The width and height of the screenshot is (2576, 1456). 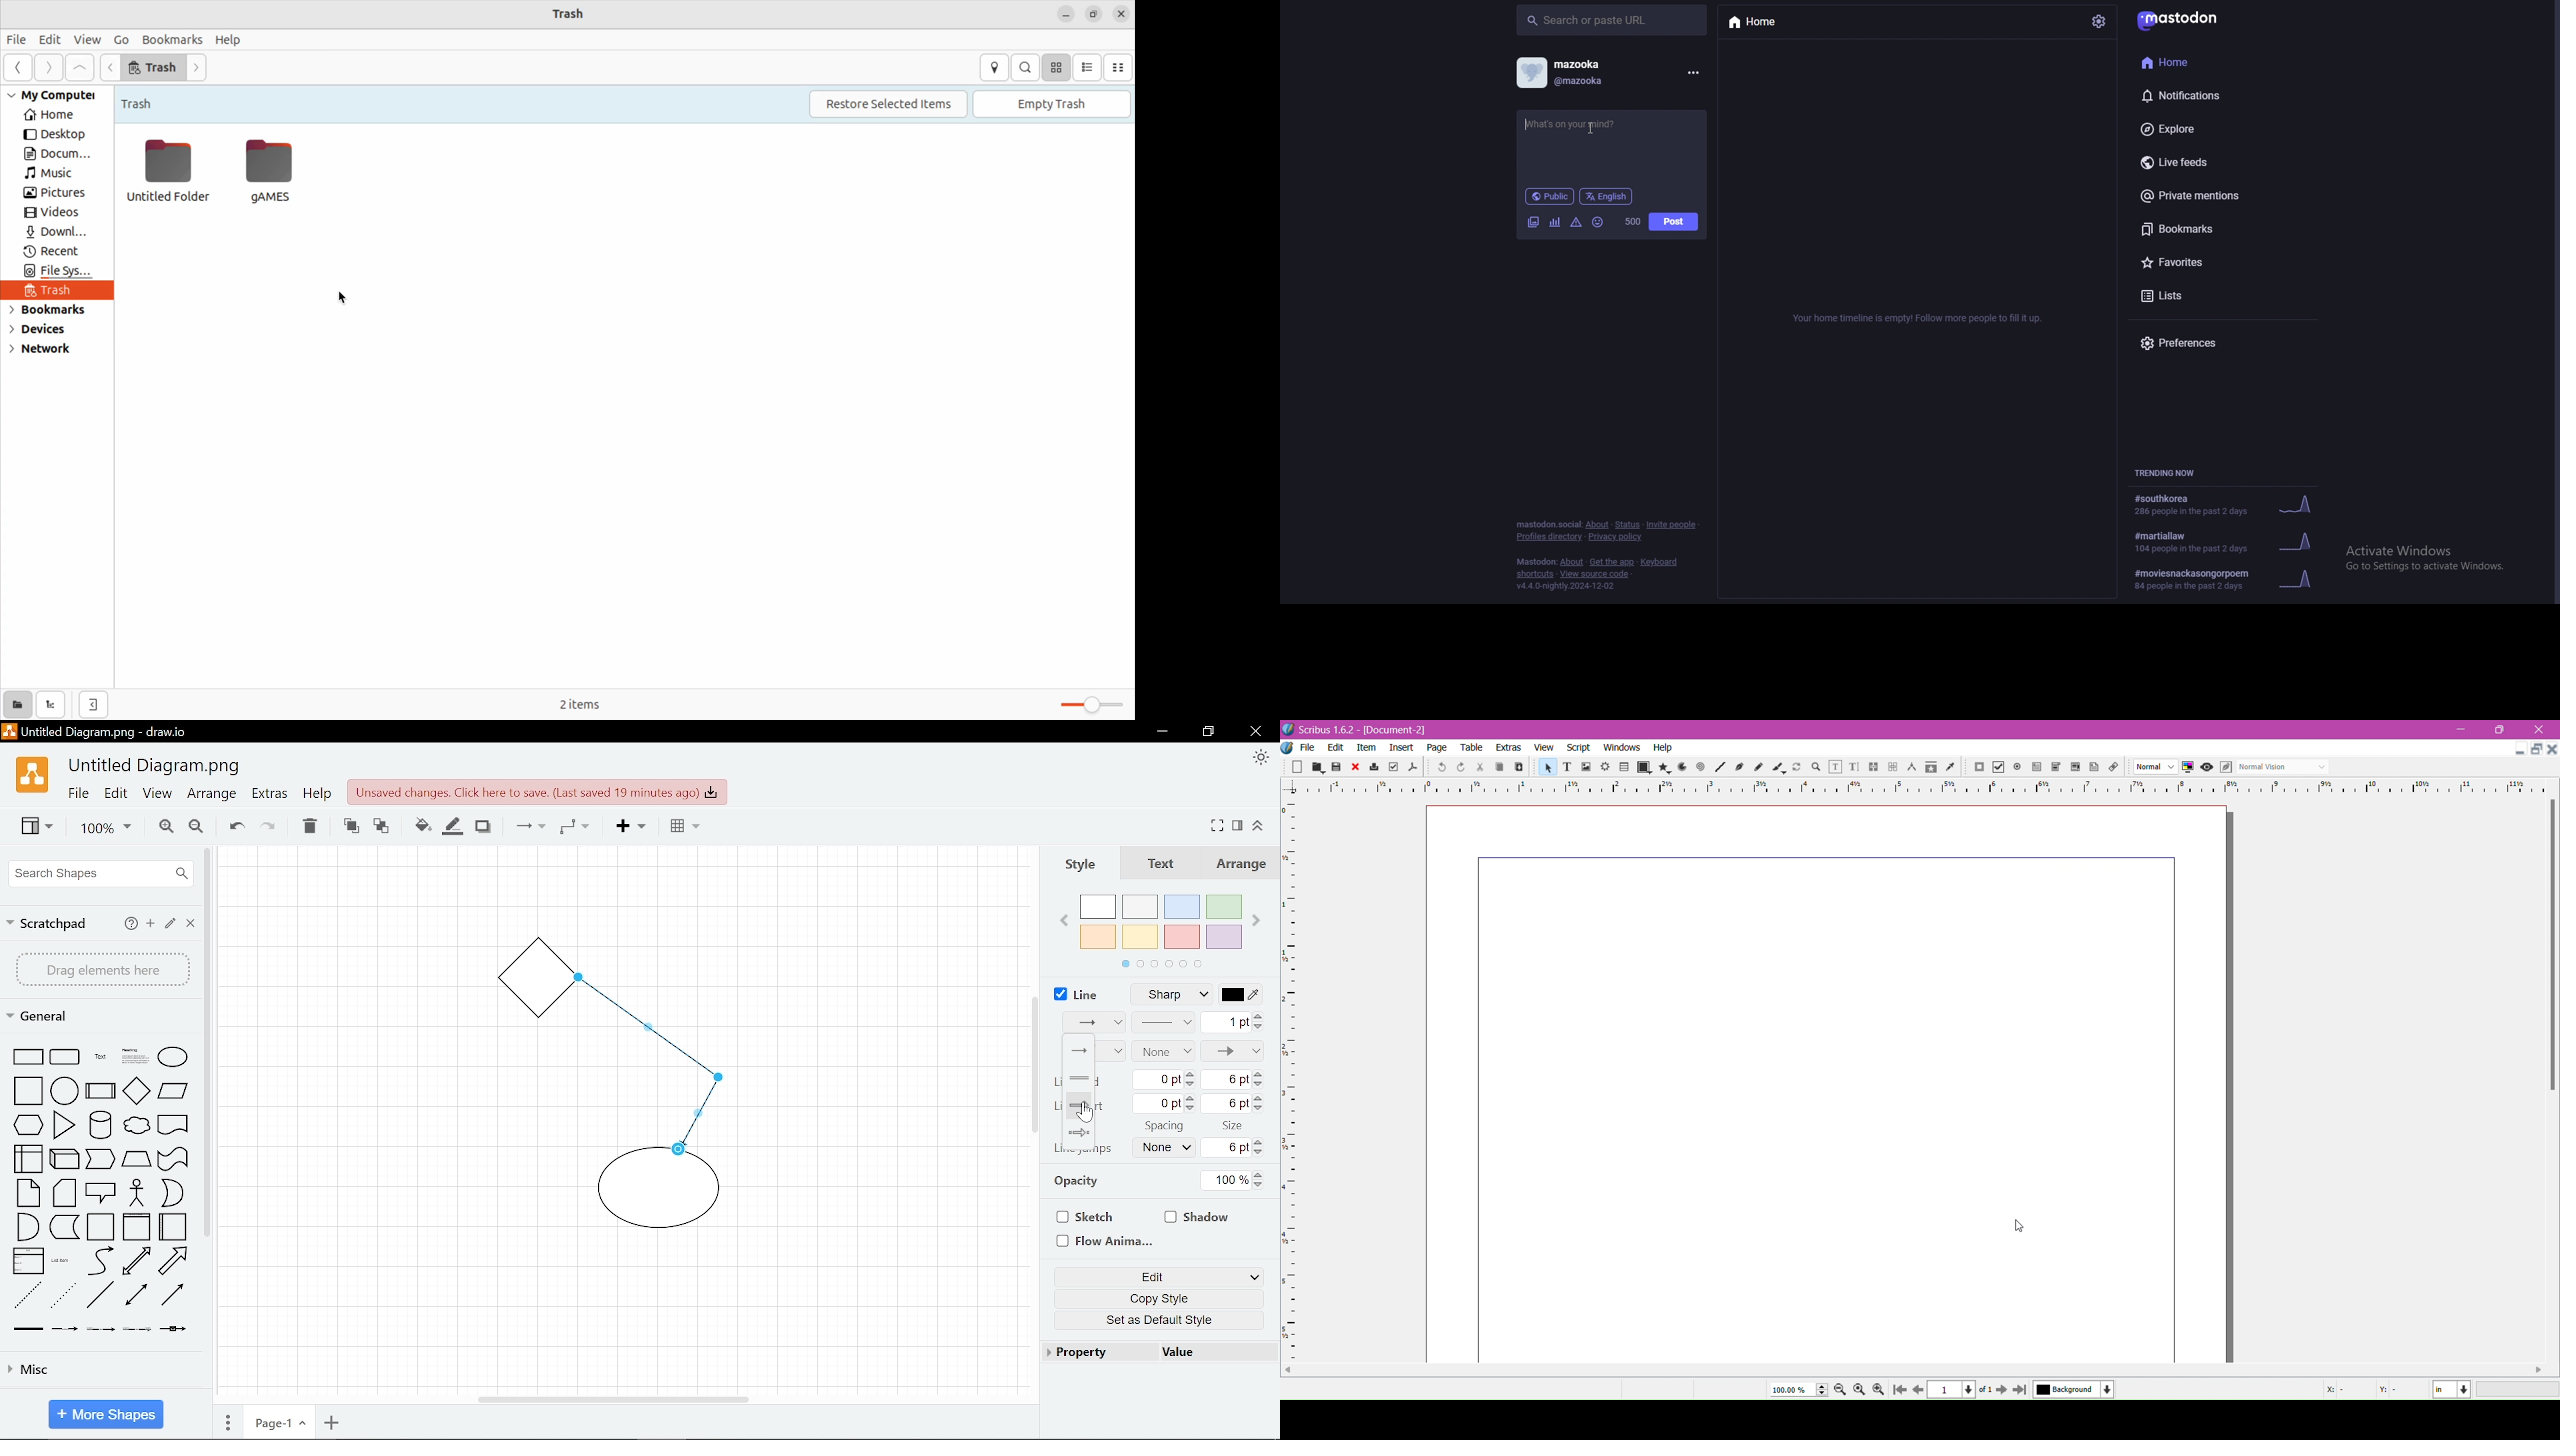 I want to click on ibeam cursor, so click(x=1596, y=127).